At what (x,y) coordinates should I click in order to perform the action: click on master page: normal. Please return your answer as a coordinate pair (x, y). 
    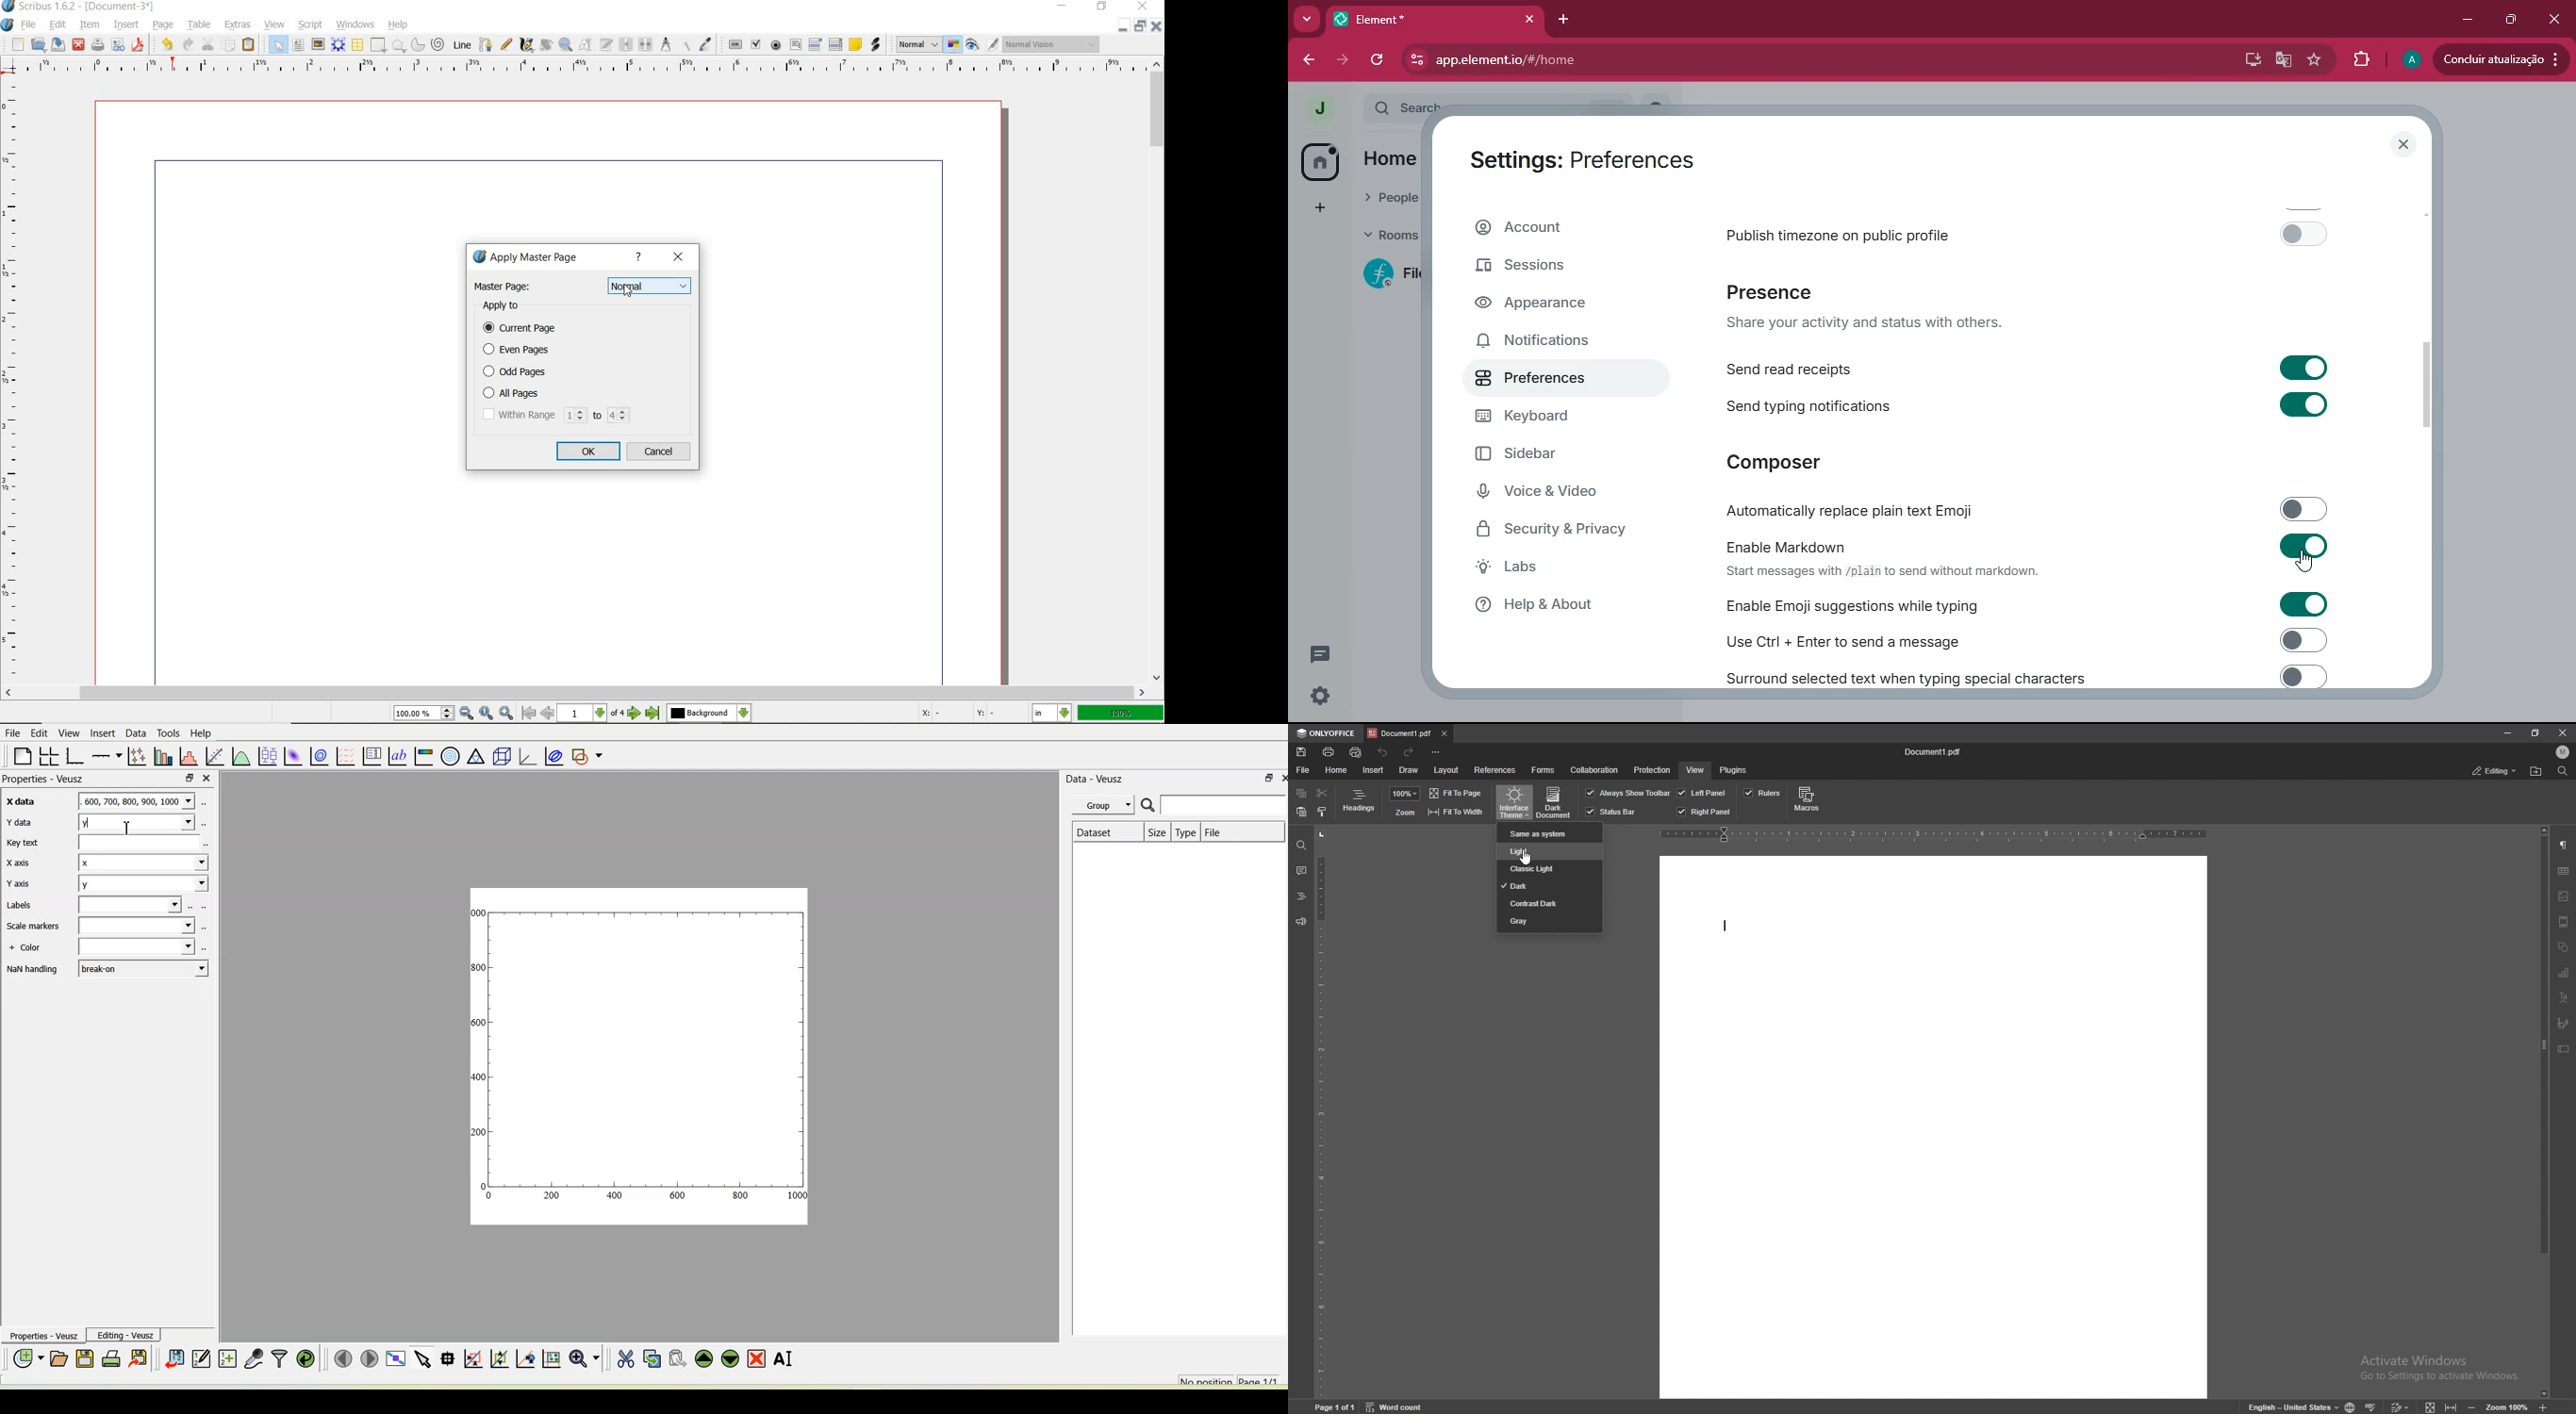
    Looking at the image, I should click on (583, 286).